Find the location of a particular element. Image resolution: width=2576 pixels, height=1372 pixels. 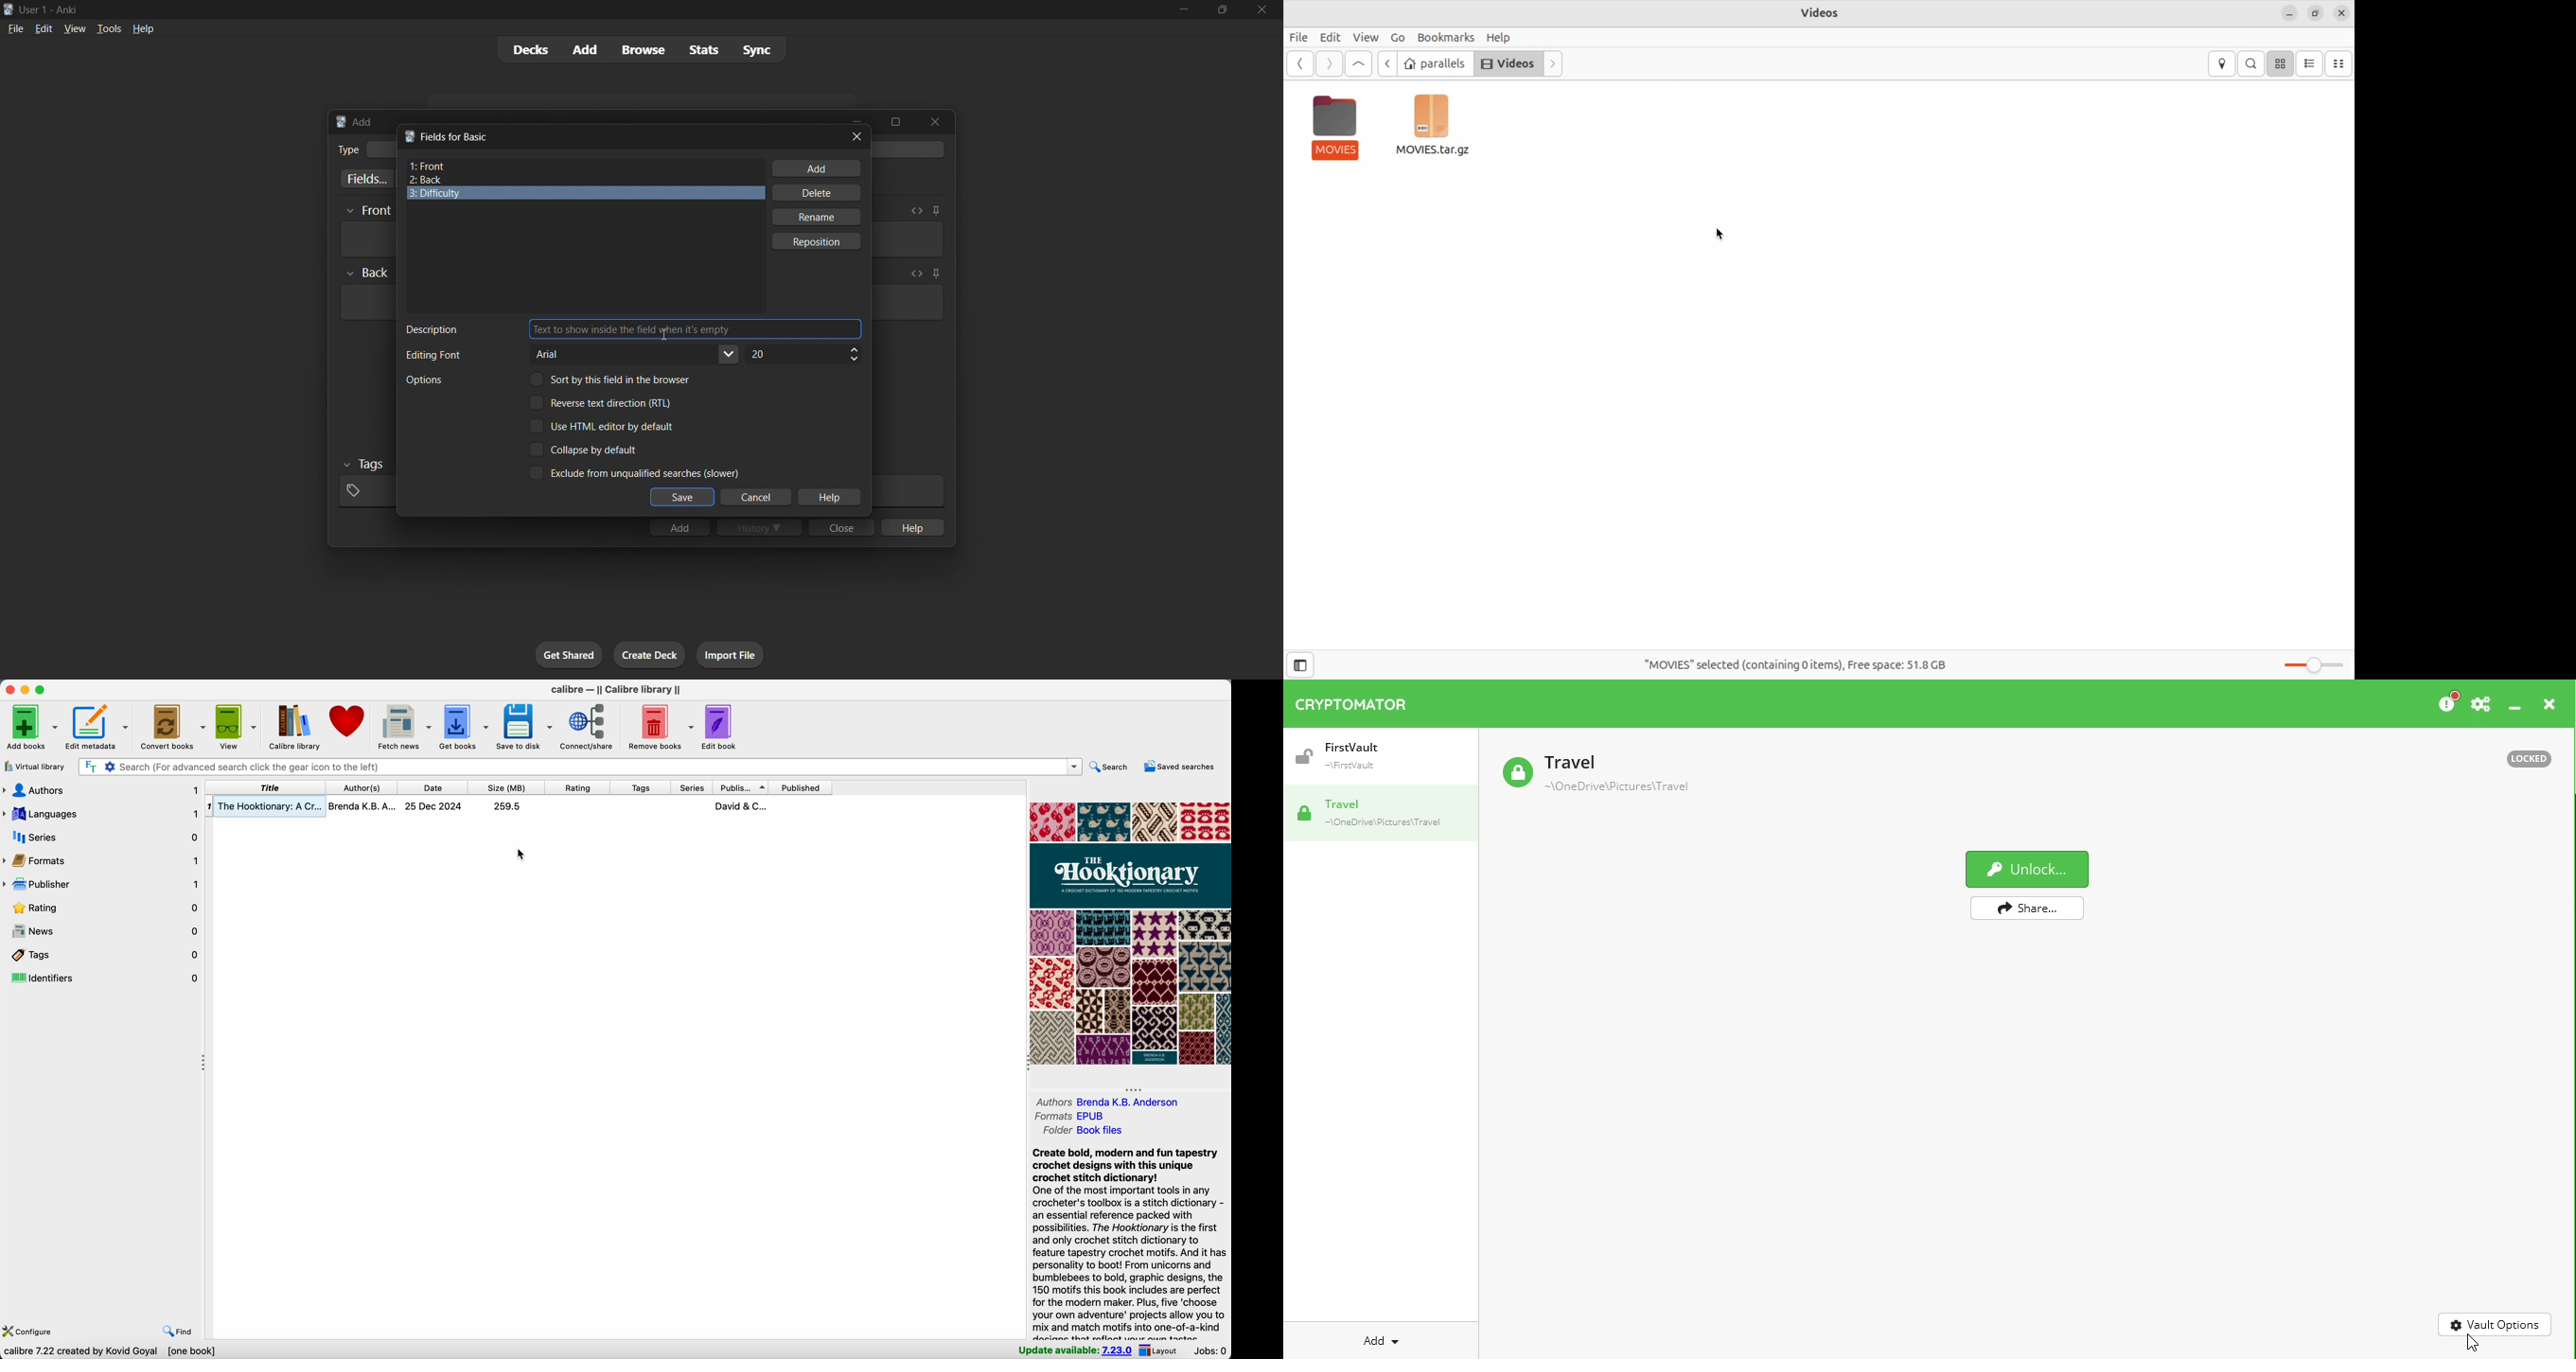

tools is located at coordinates (108, 28).